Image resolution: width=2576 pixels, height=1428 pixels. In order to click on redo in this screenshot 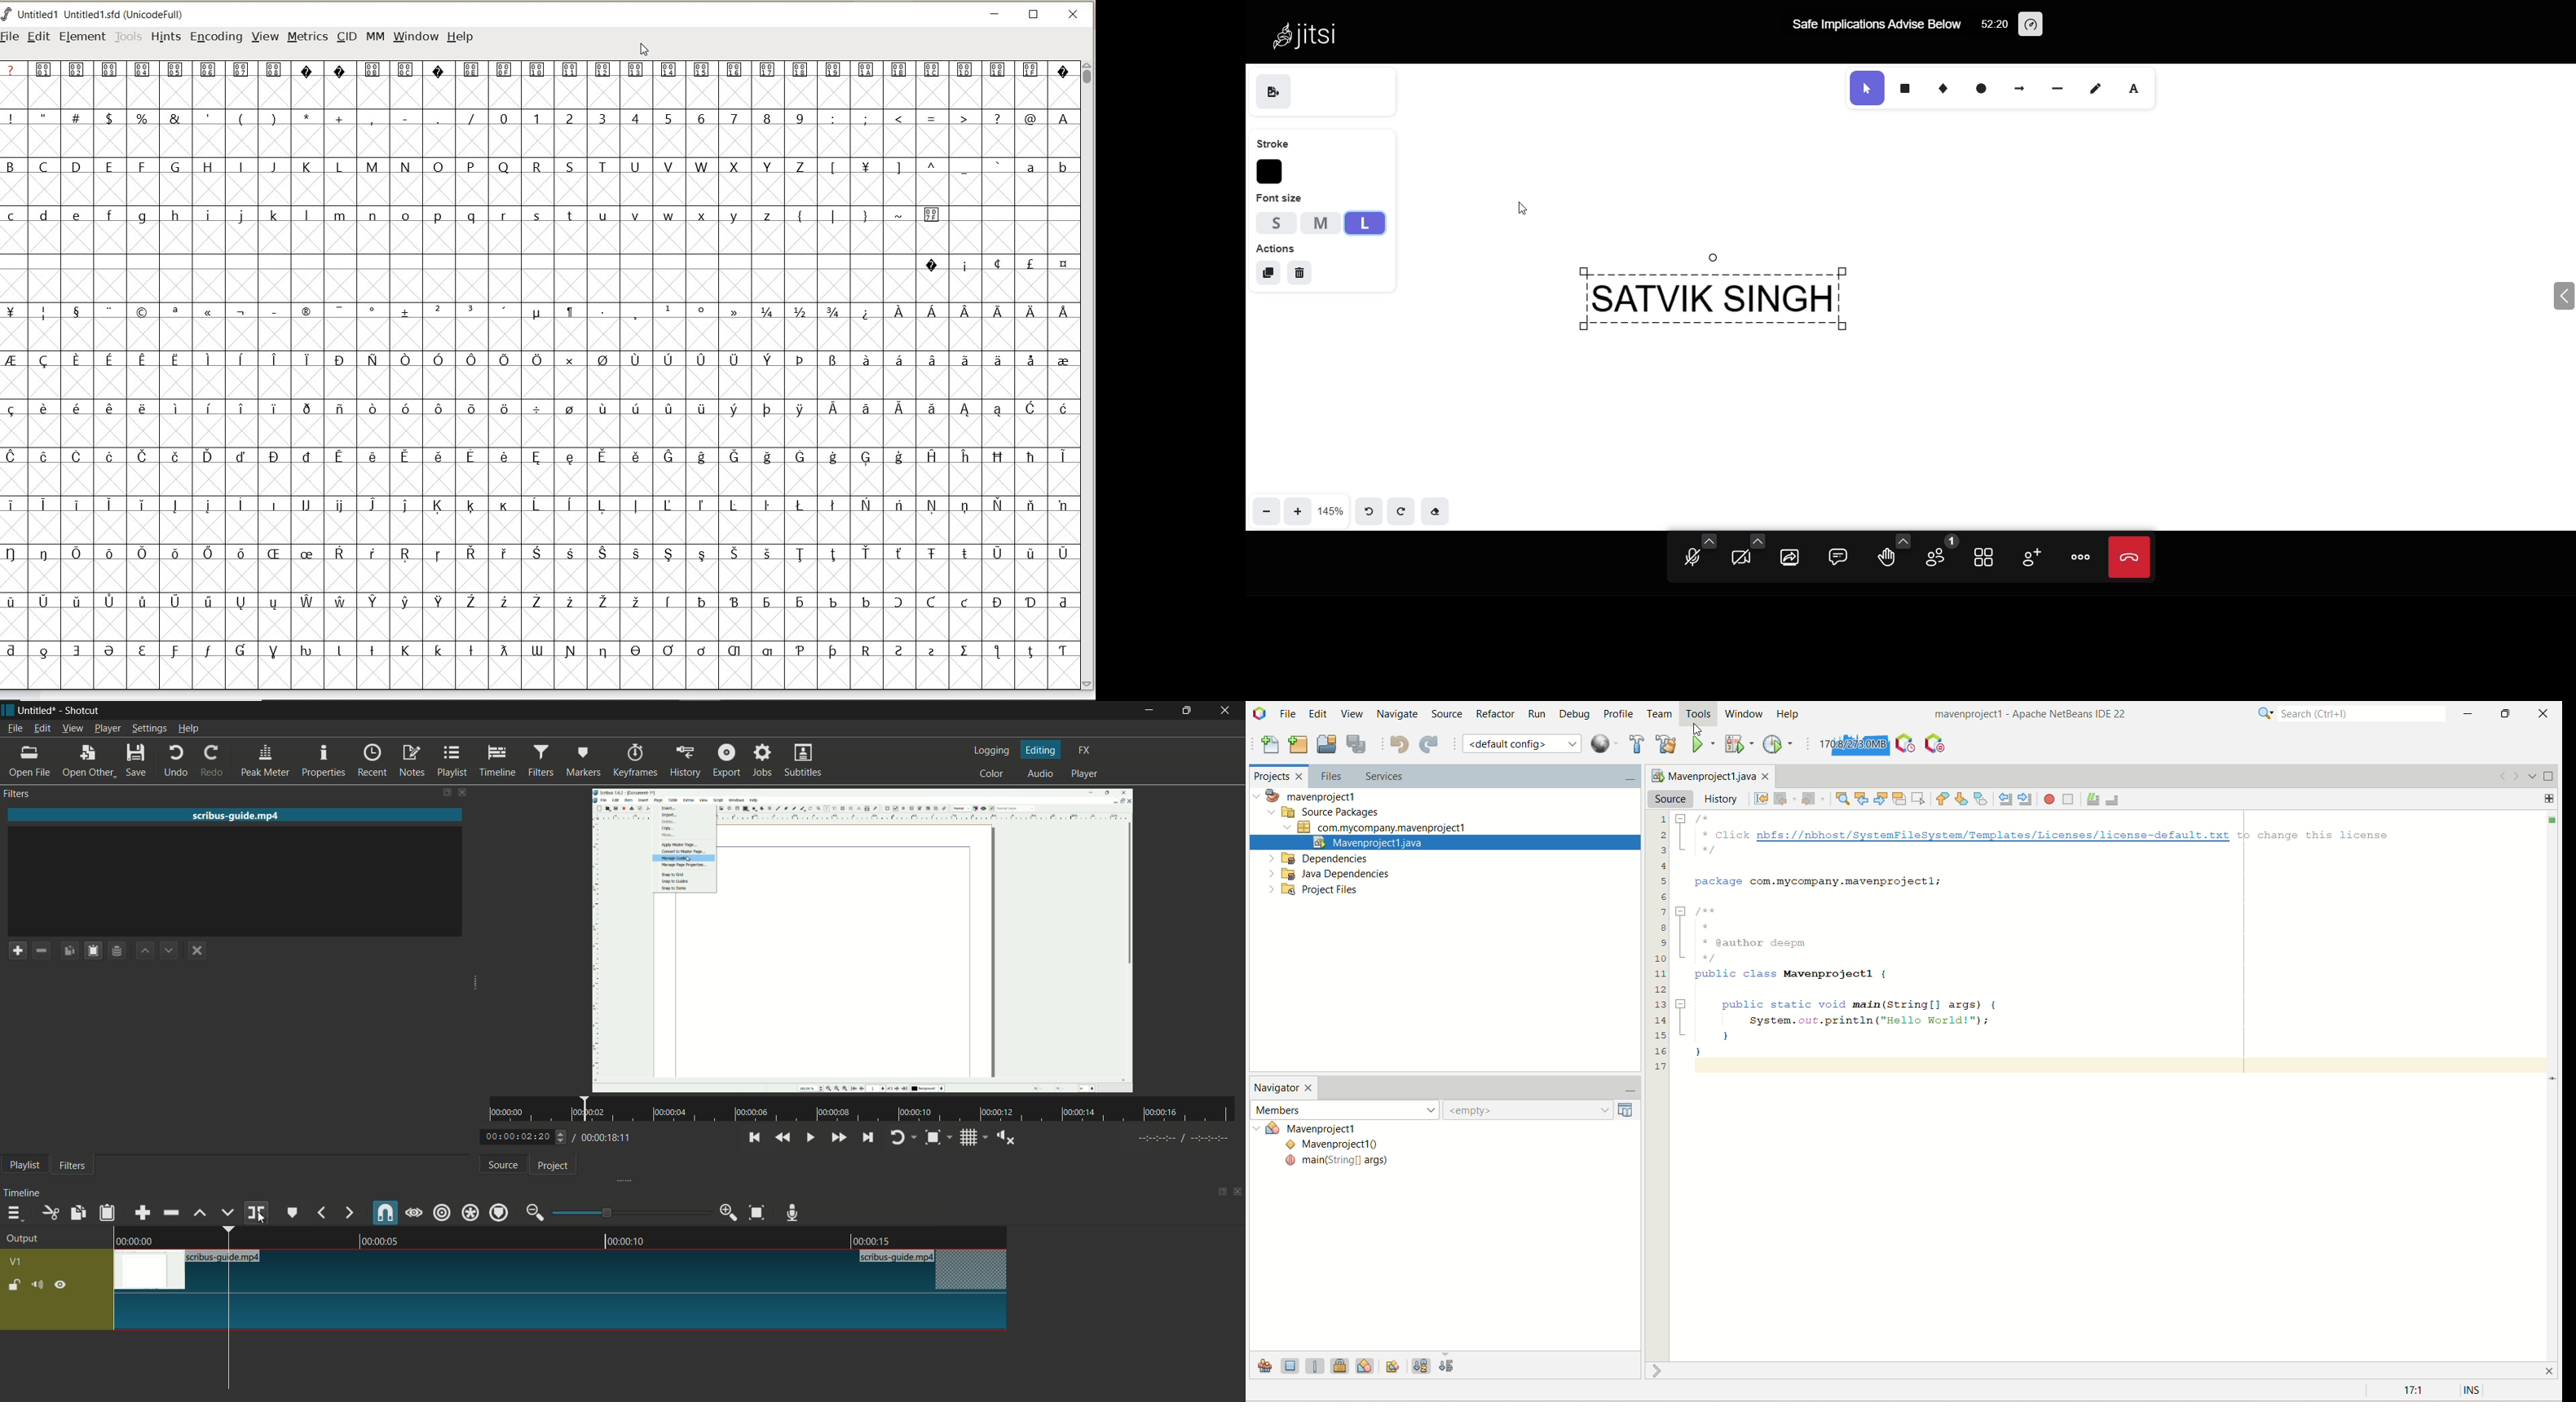, I will do `click(1432, 746)`.